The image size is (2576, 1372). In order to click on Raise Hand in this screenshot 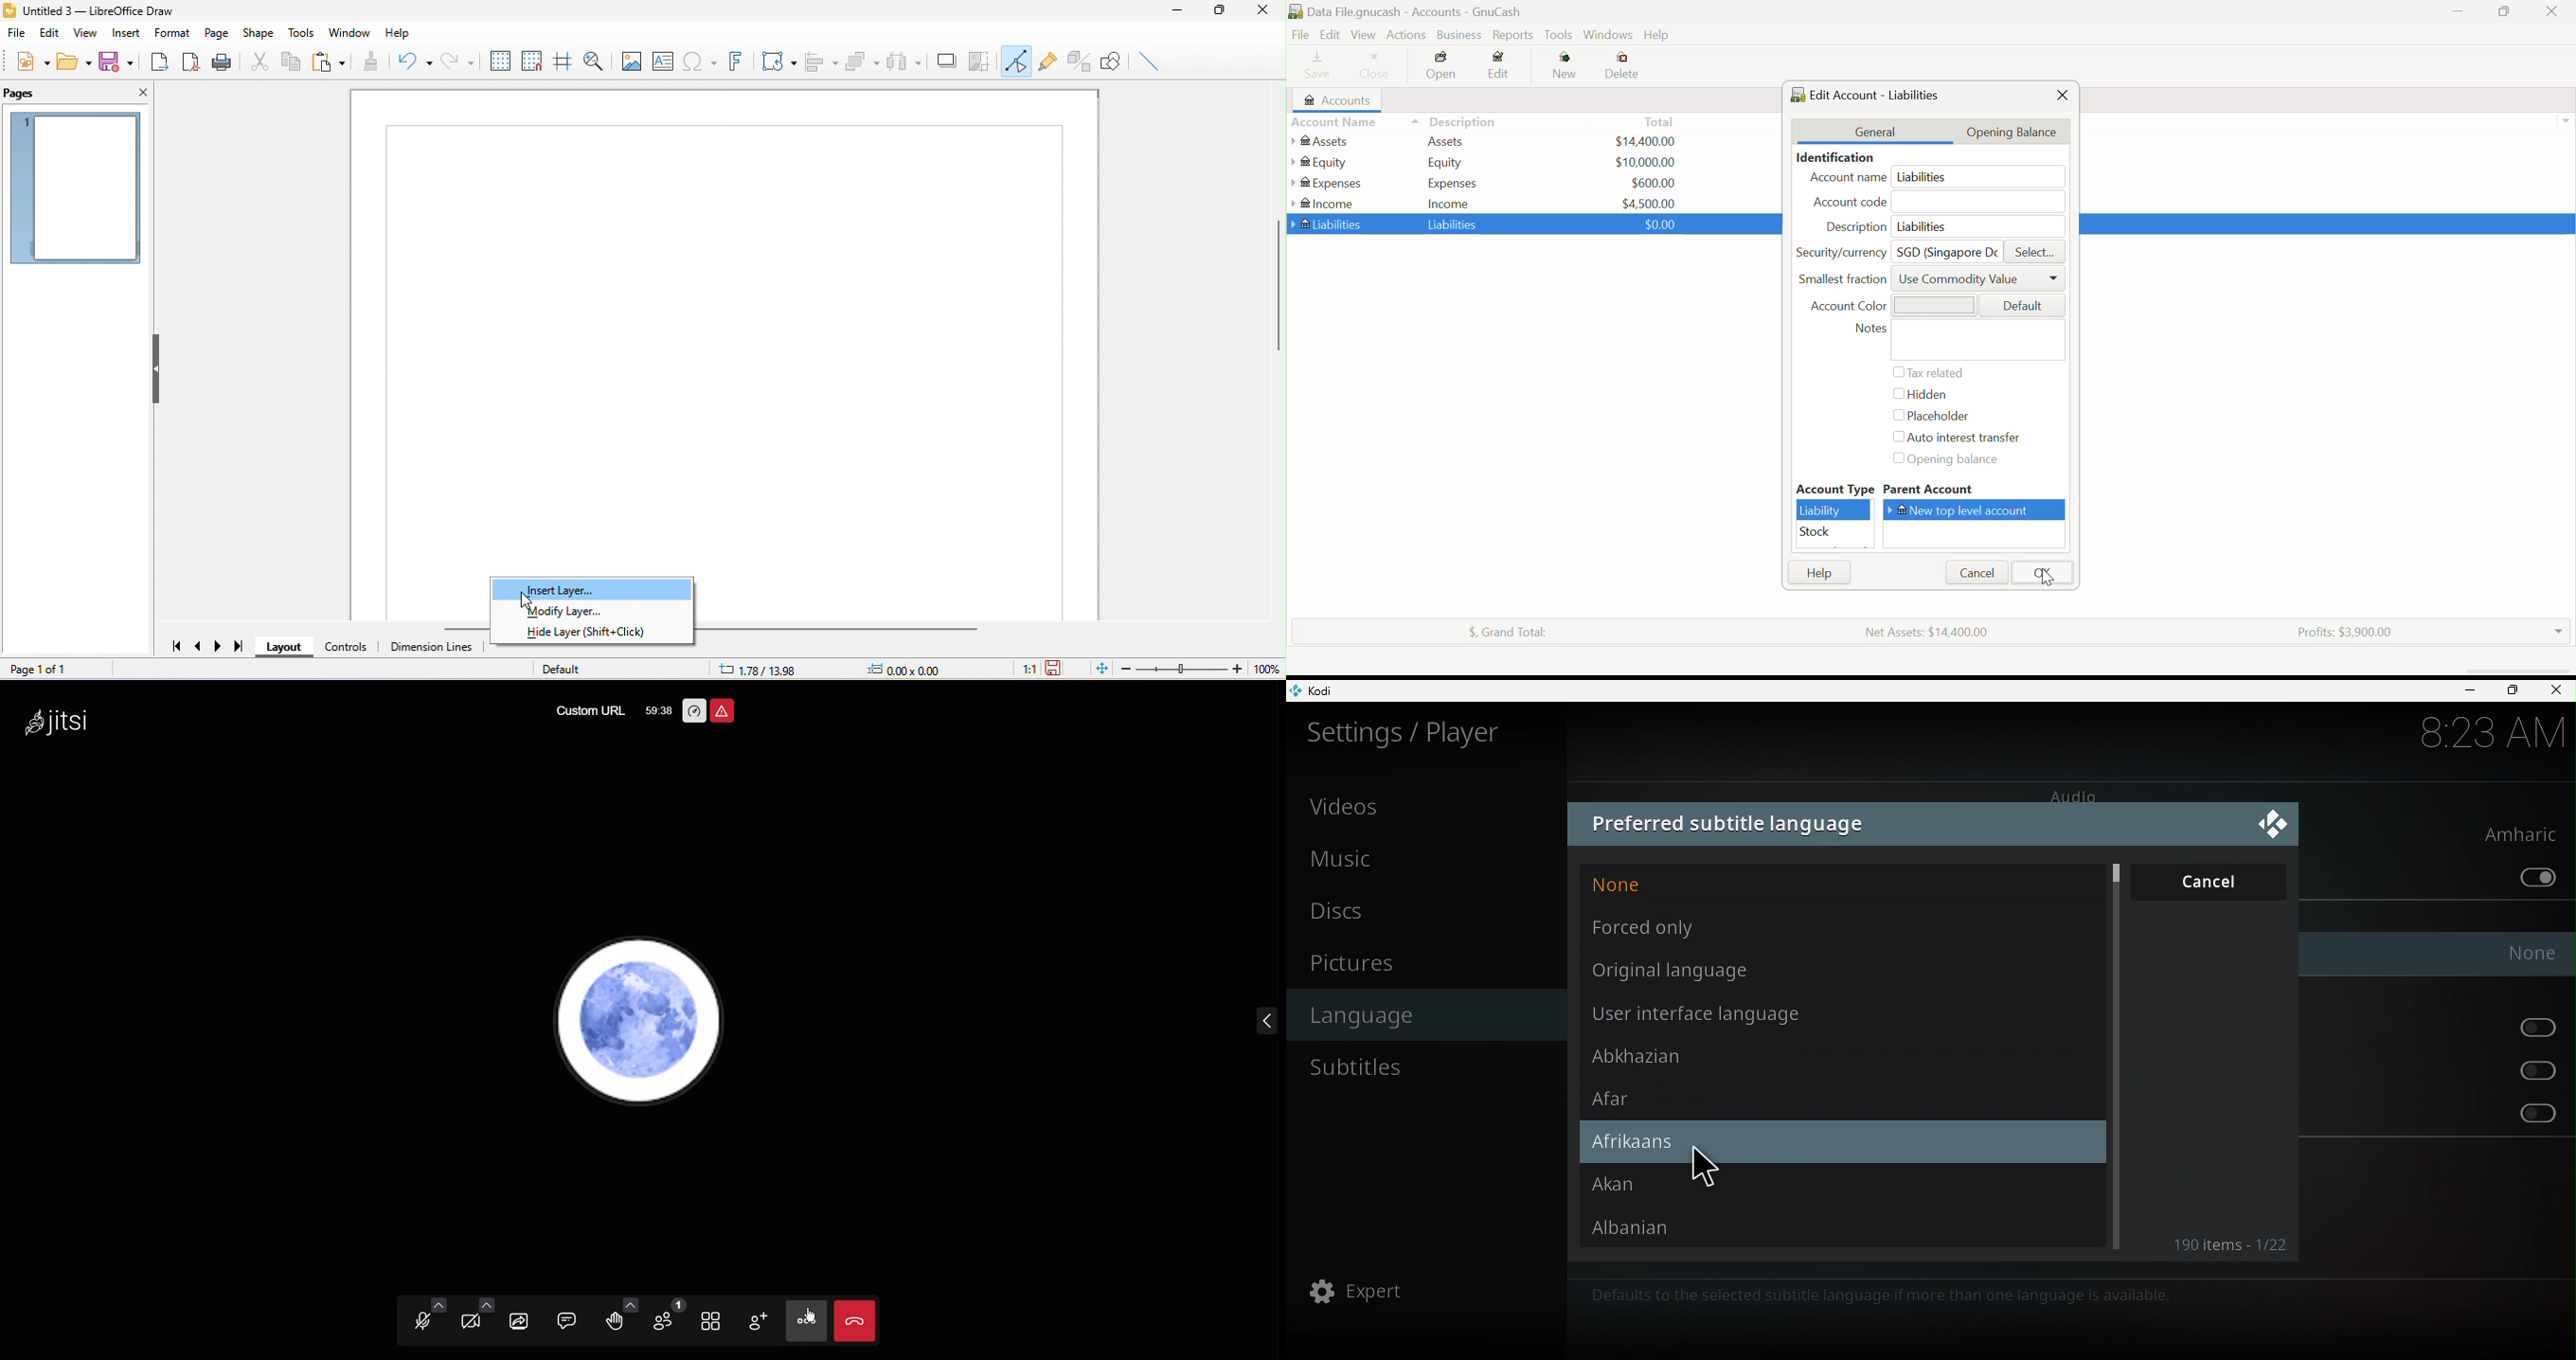, I will do `click(621, 1319)`.